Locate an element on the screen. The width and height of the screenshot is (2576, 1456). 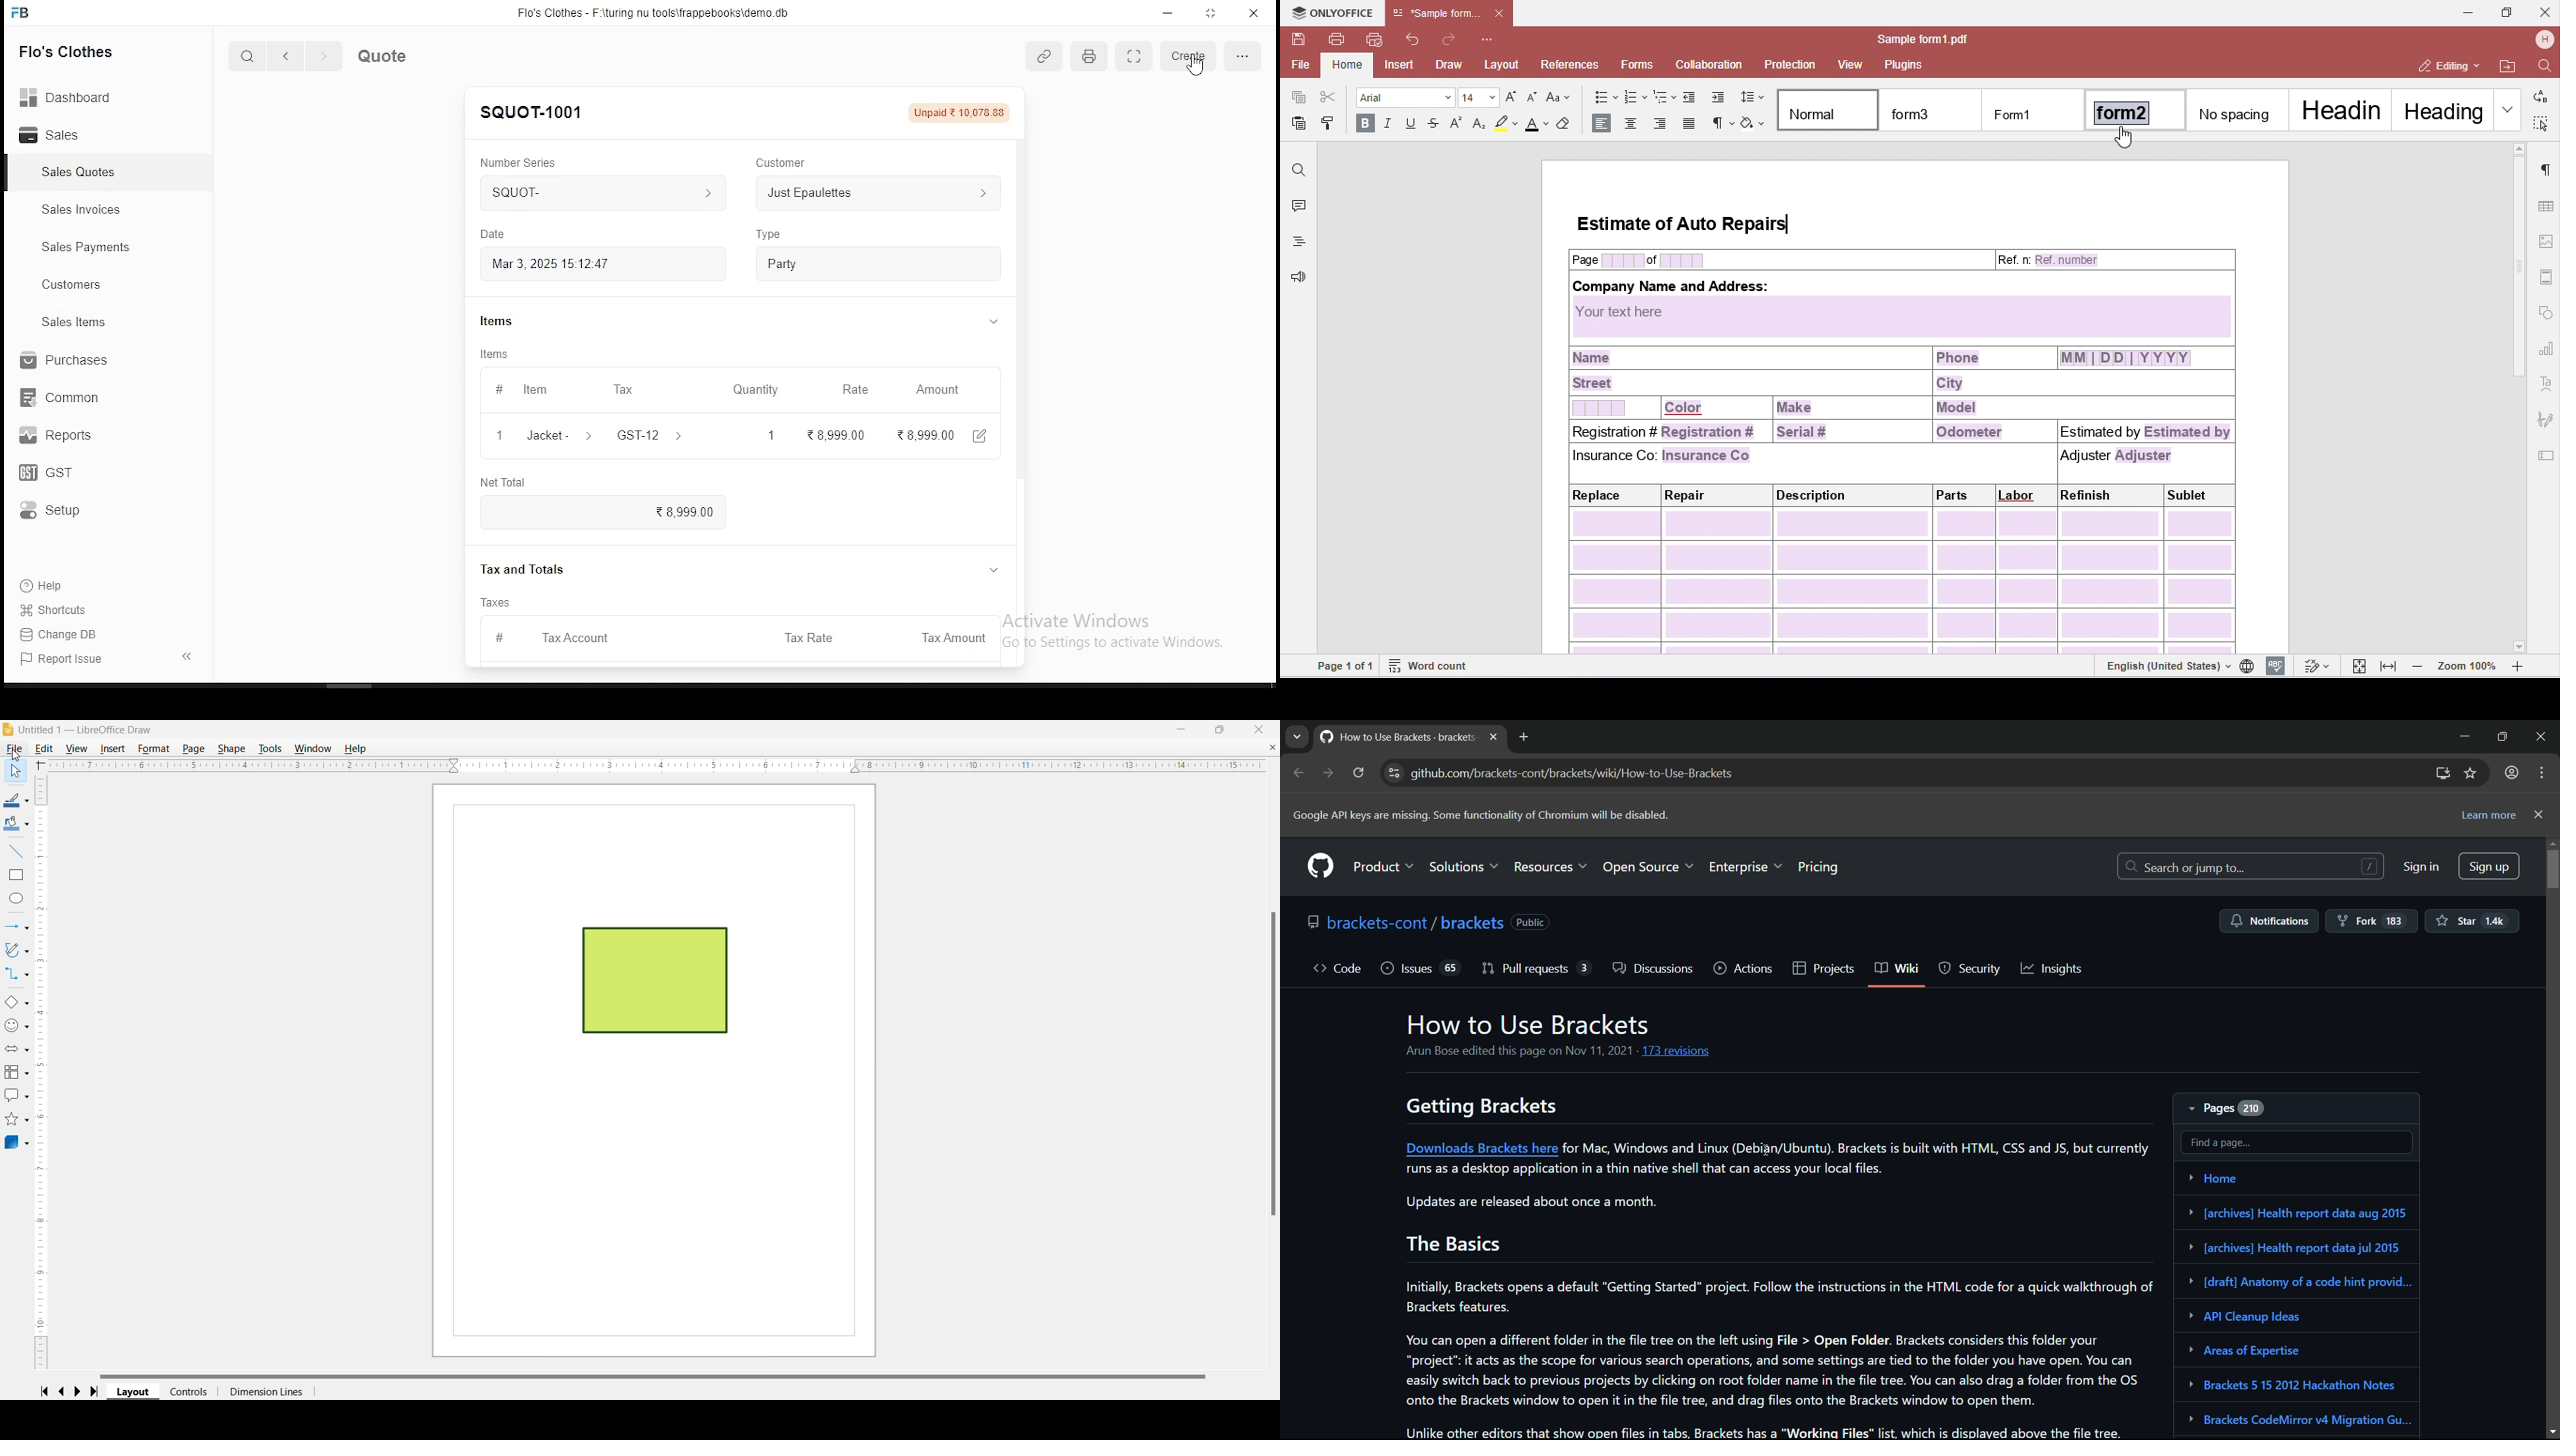
number series is located at coordinates (523, 156).